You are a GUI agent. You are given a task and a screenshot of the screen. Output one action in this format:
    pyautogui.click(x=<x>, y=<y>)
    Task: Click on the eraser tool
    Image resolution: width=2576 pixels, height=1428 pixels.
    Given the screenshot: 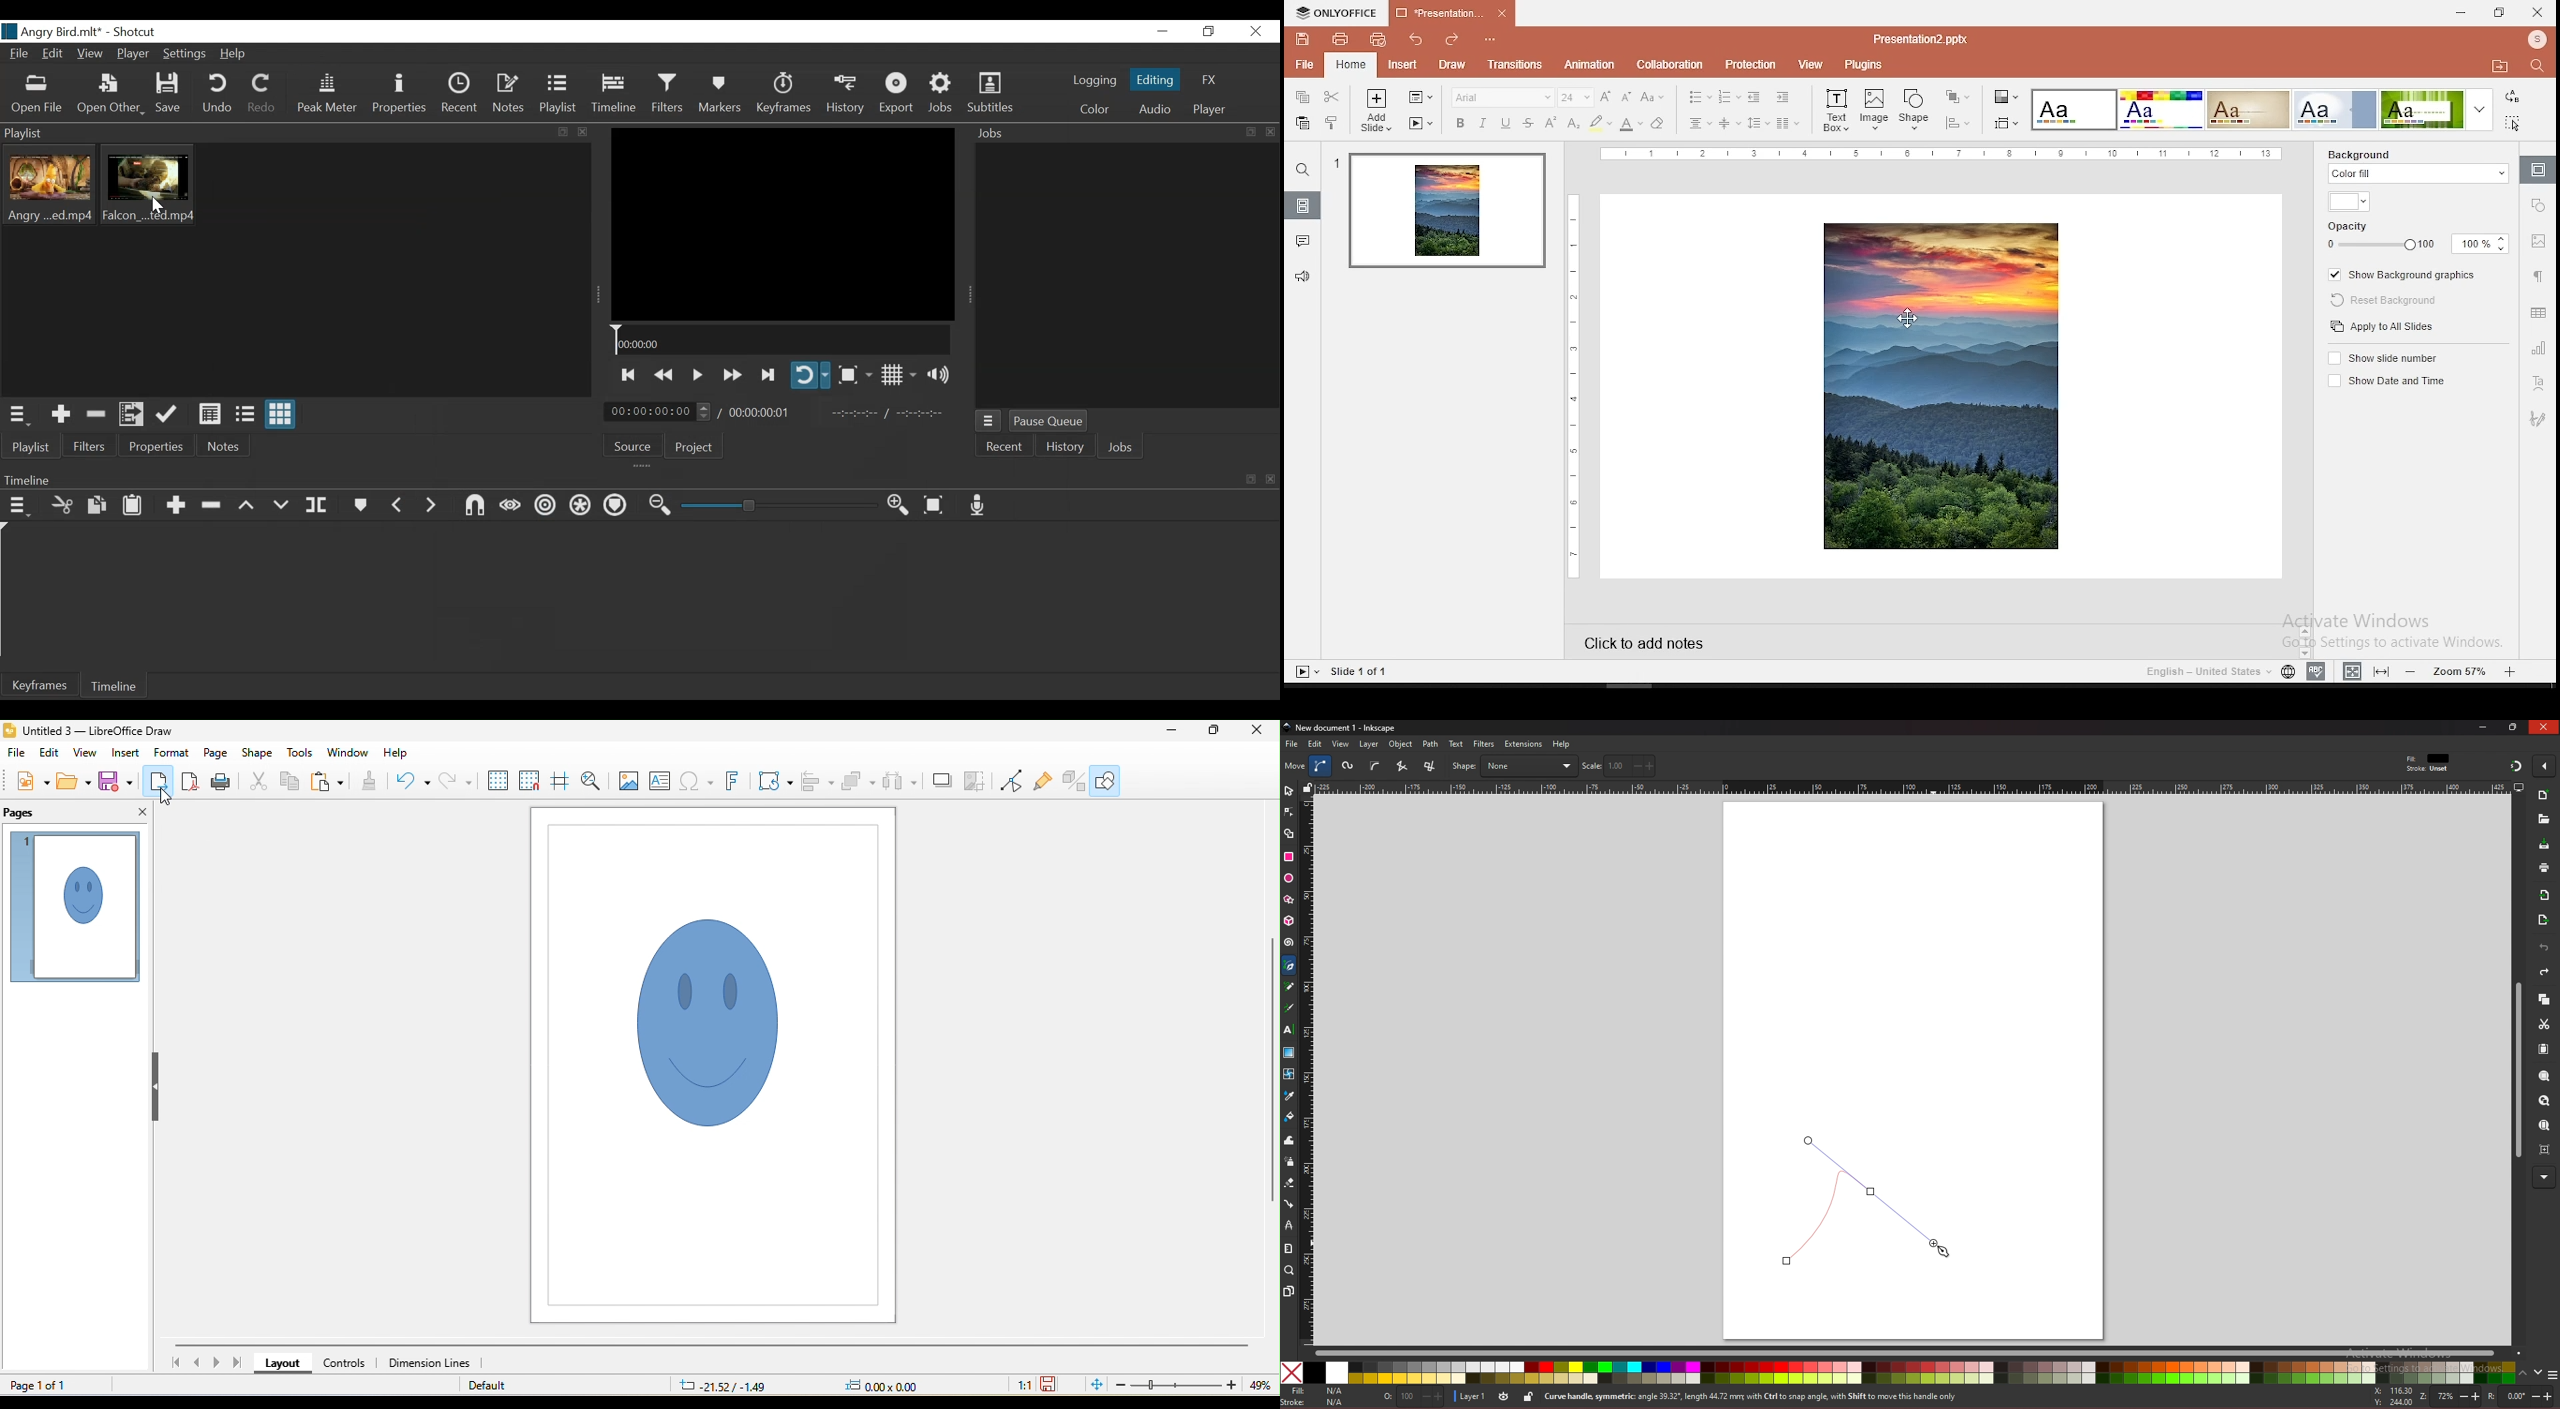 What is the action you would take?
    pyautogui.click(x=1658, y=122)
    